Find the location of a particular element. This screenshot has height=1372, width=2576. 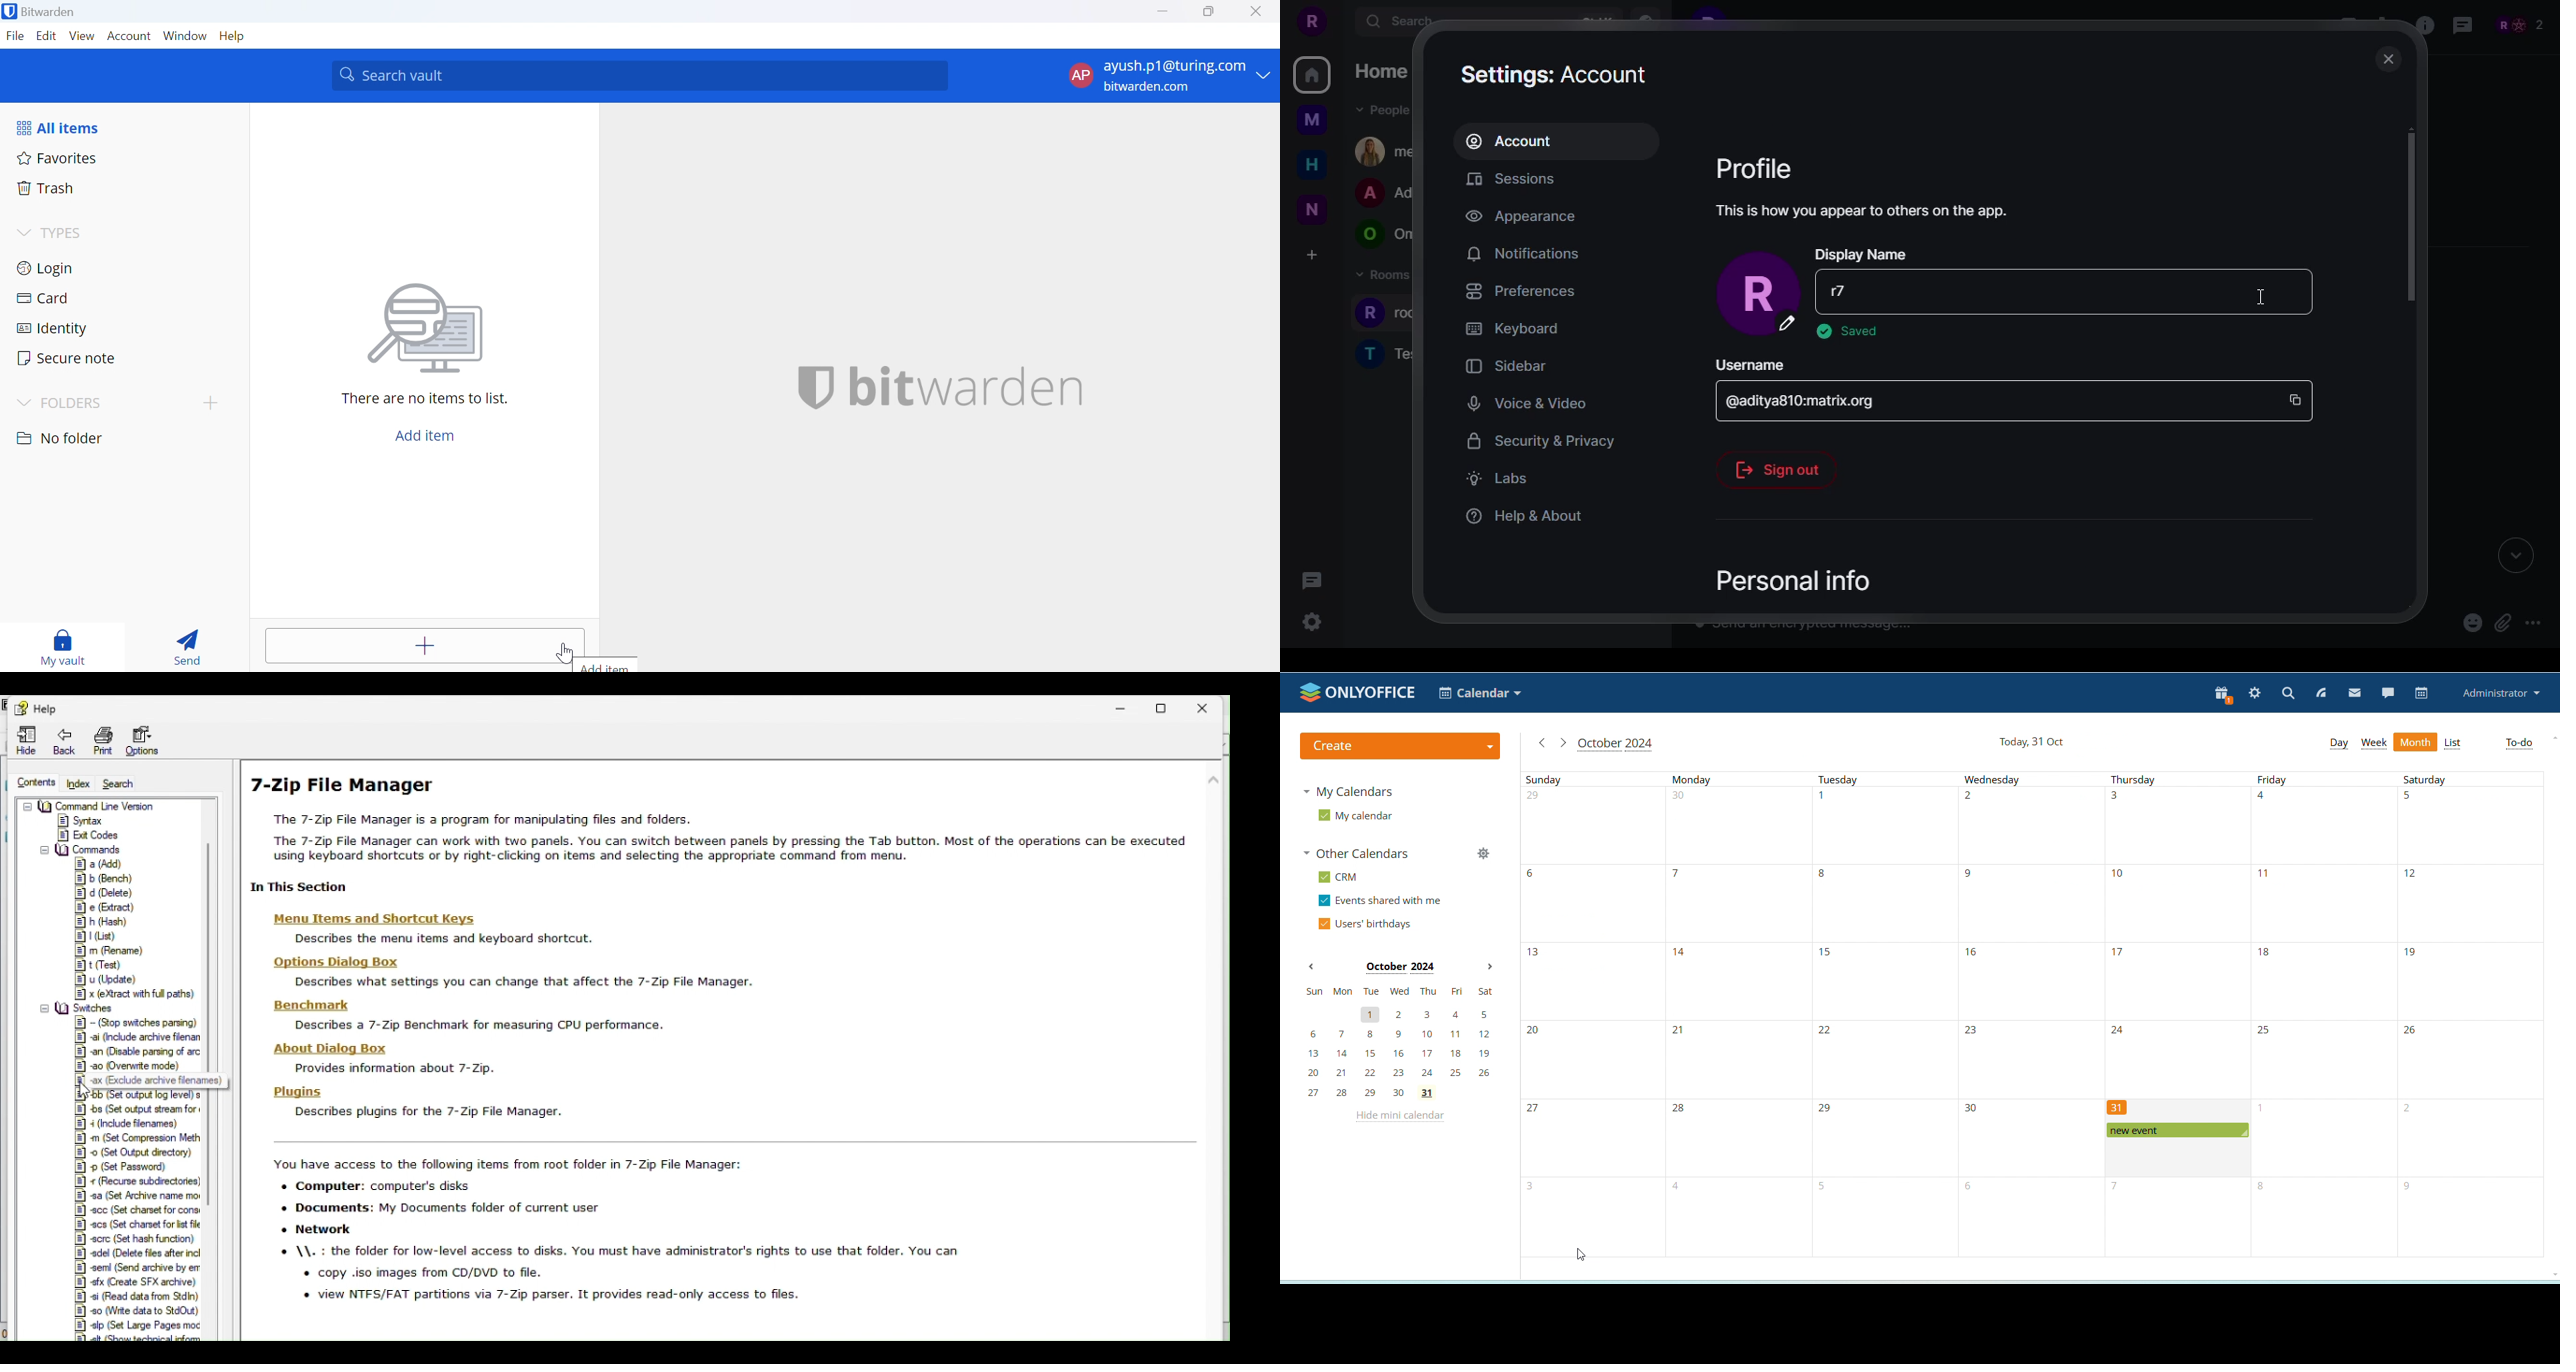

Drop Down is located at coordinates (1267, 76).